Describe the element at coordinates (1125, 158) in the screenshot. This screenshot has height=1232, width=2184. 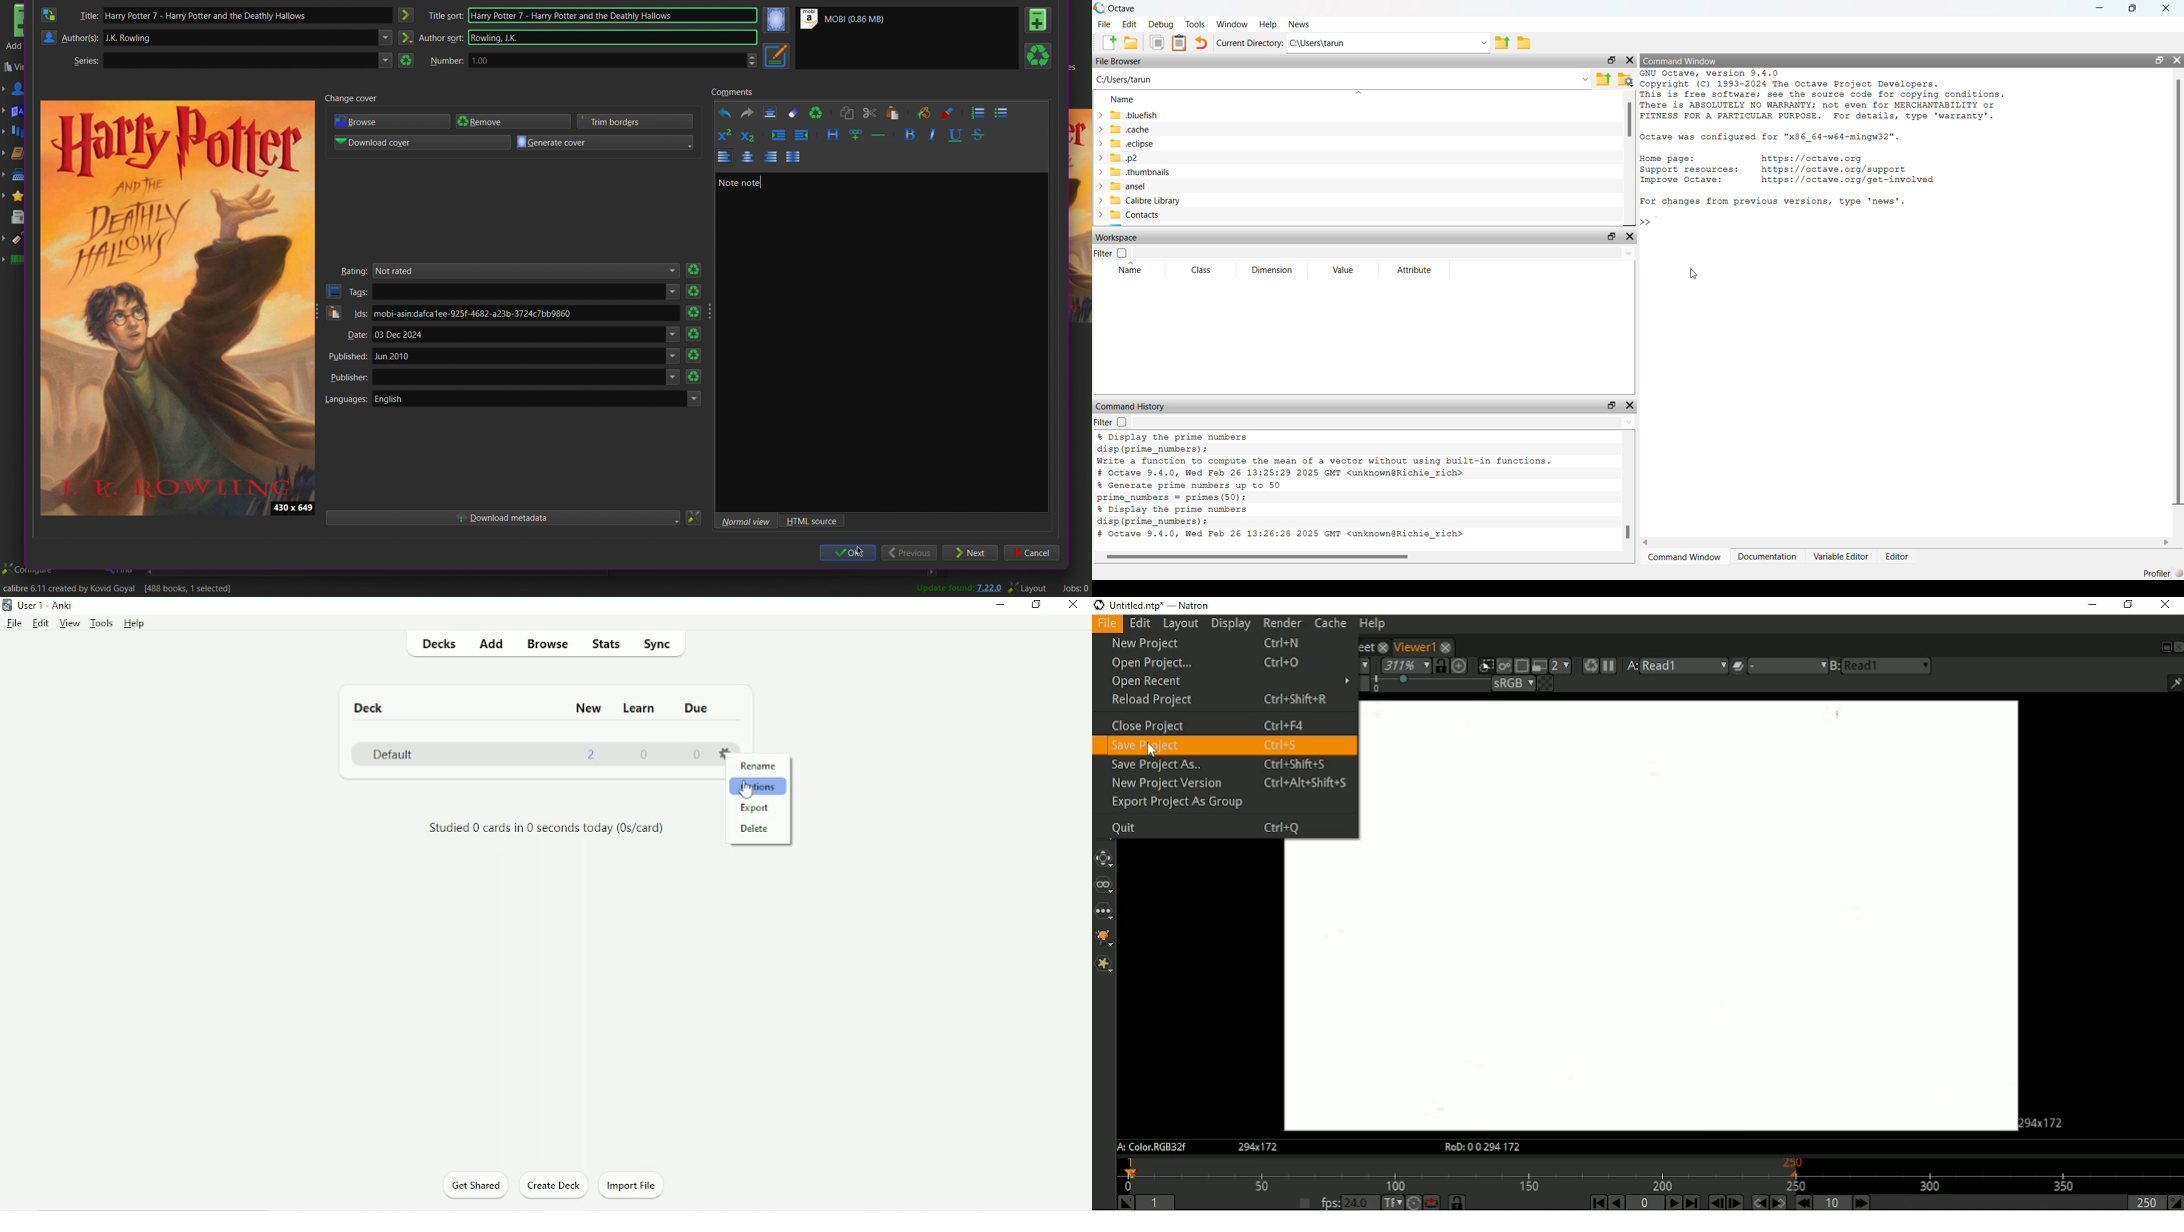
I see `.p2` at that location.